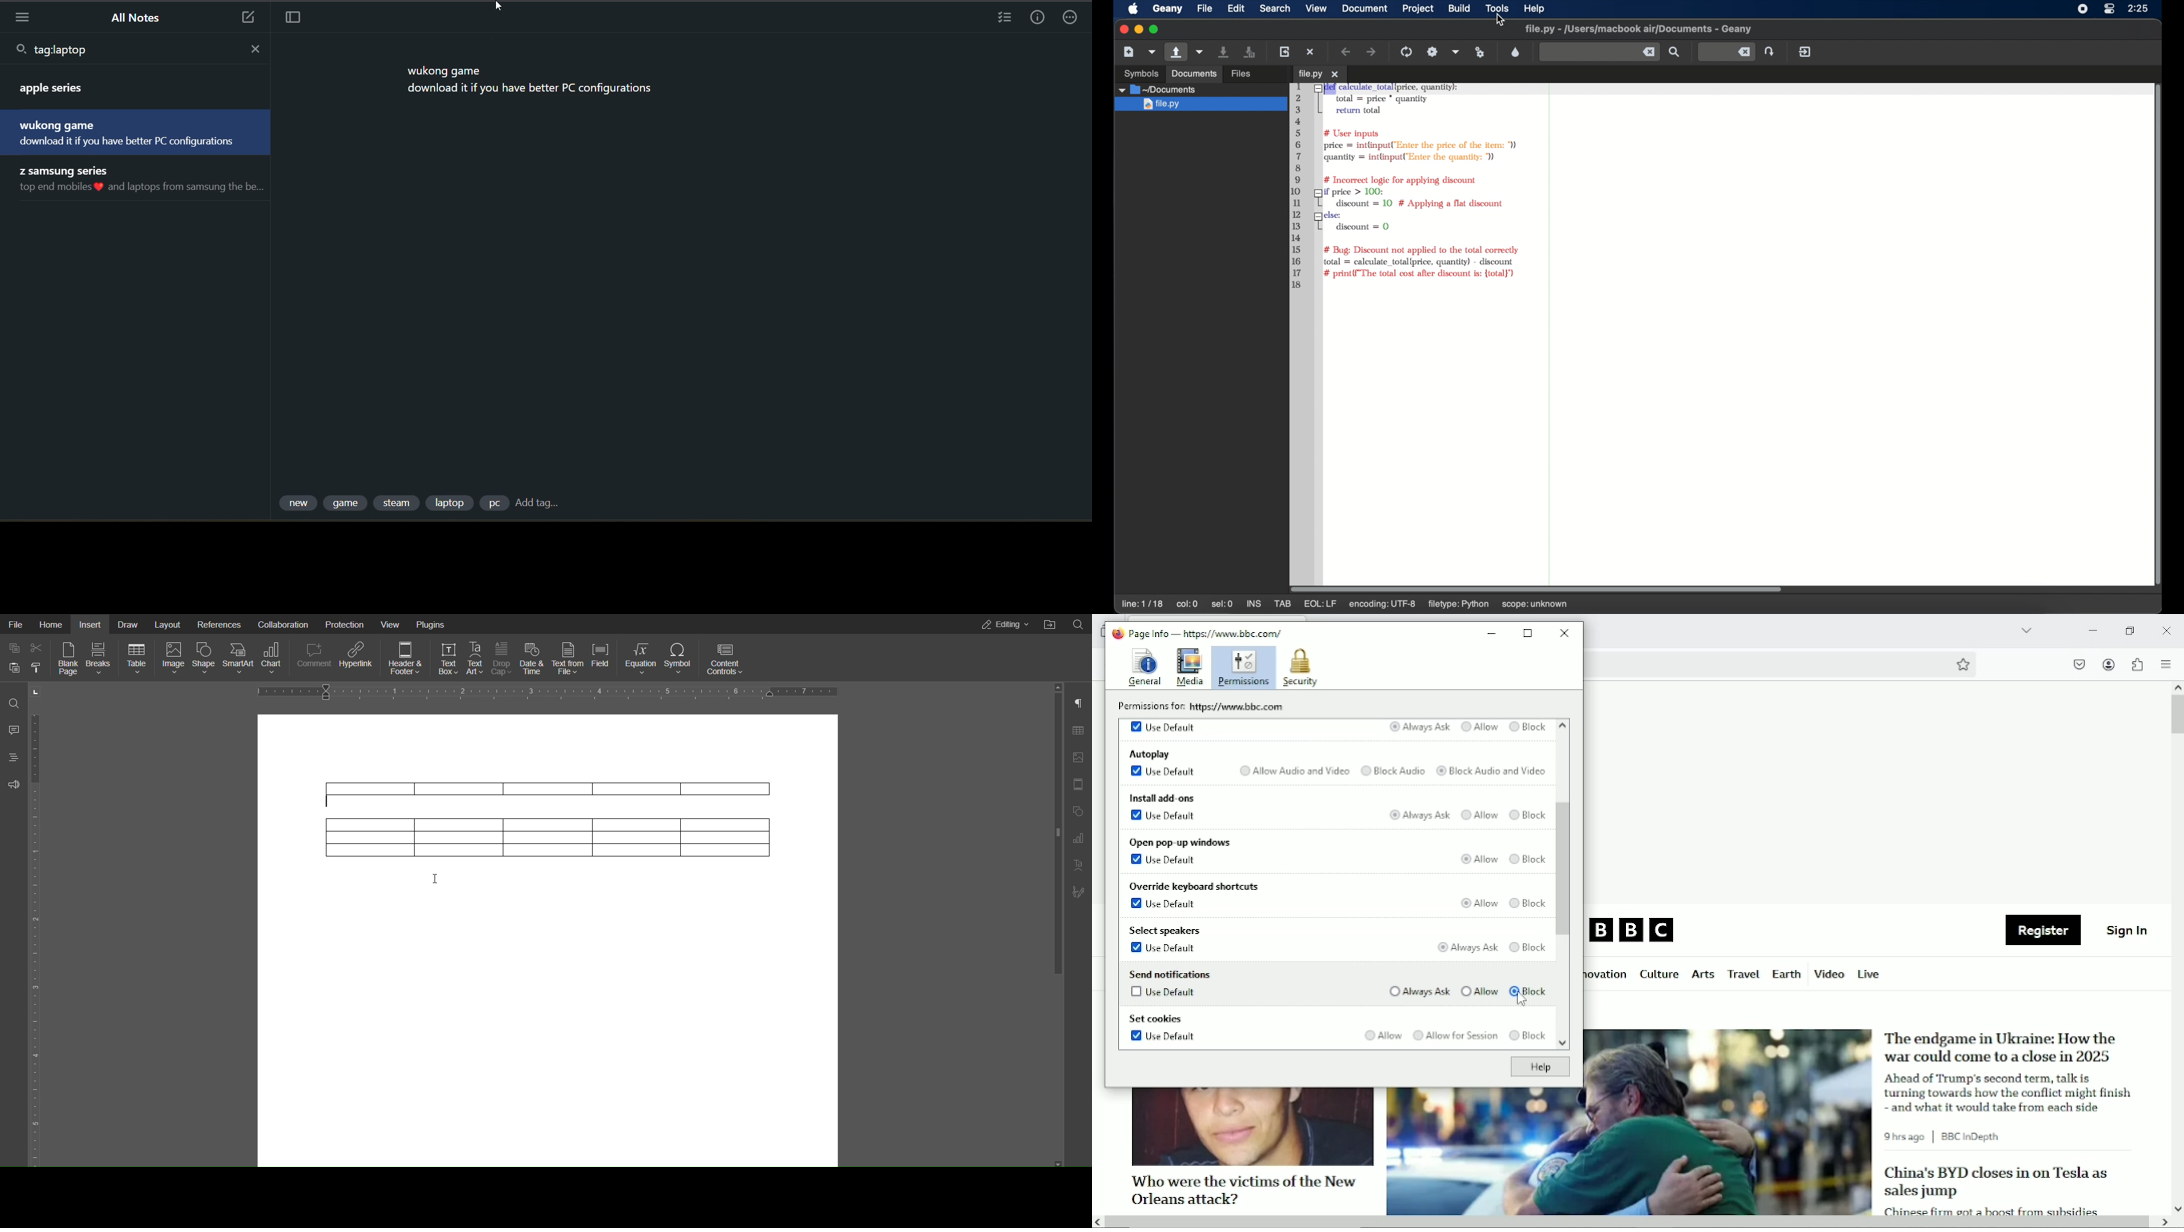 The height and width of the screenshot is (1232, 2184). Describe the element at coordinates (1143, 666) in the screenshot. I see `General` at that location.